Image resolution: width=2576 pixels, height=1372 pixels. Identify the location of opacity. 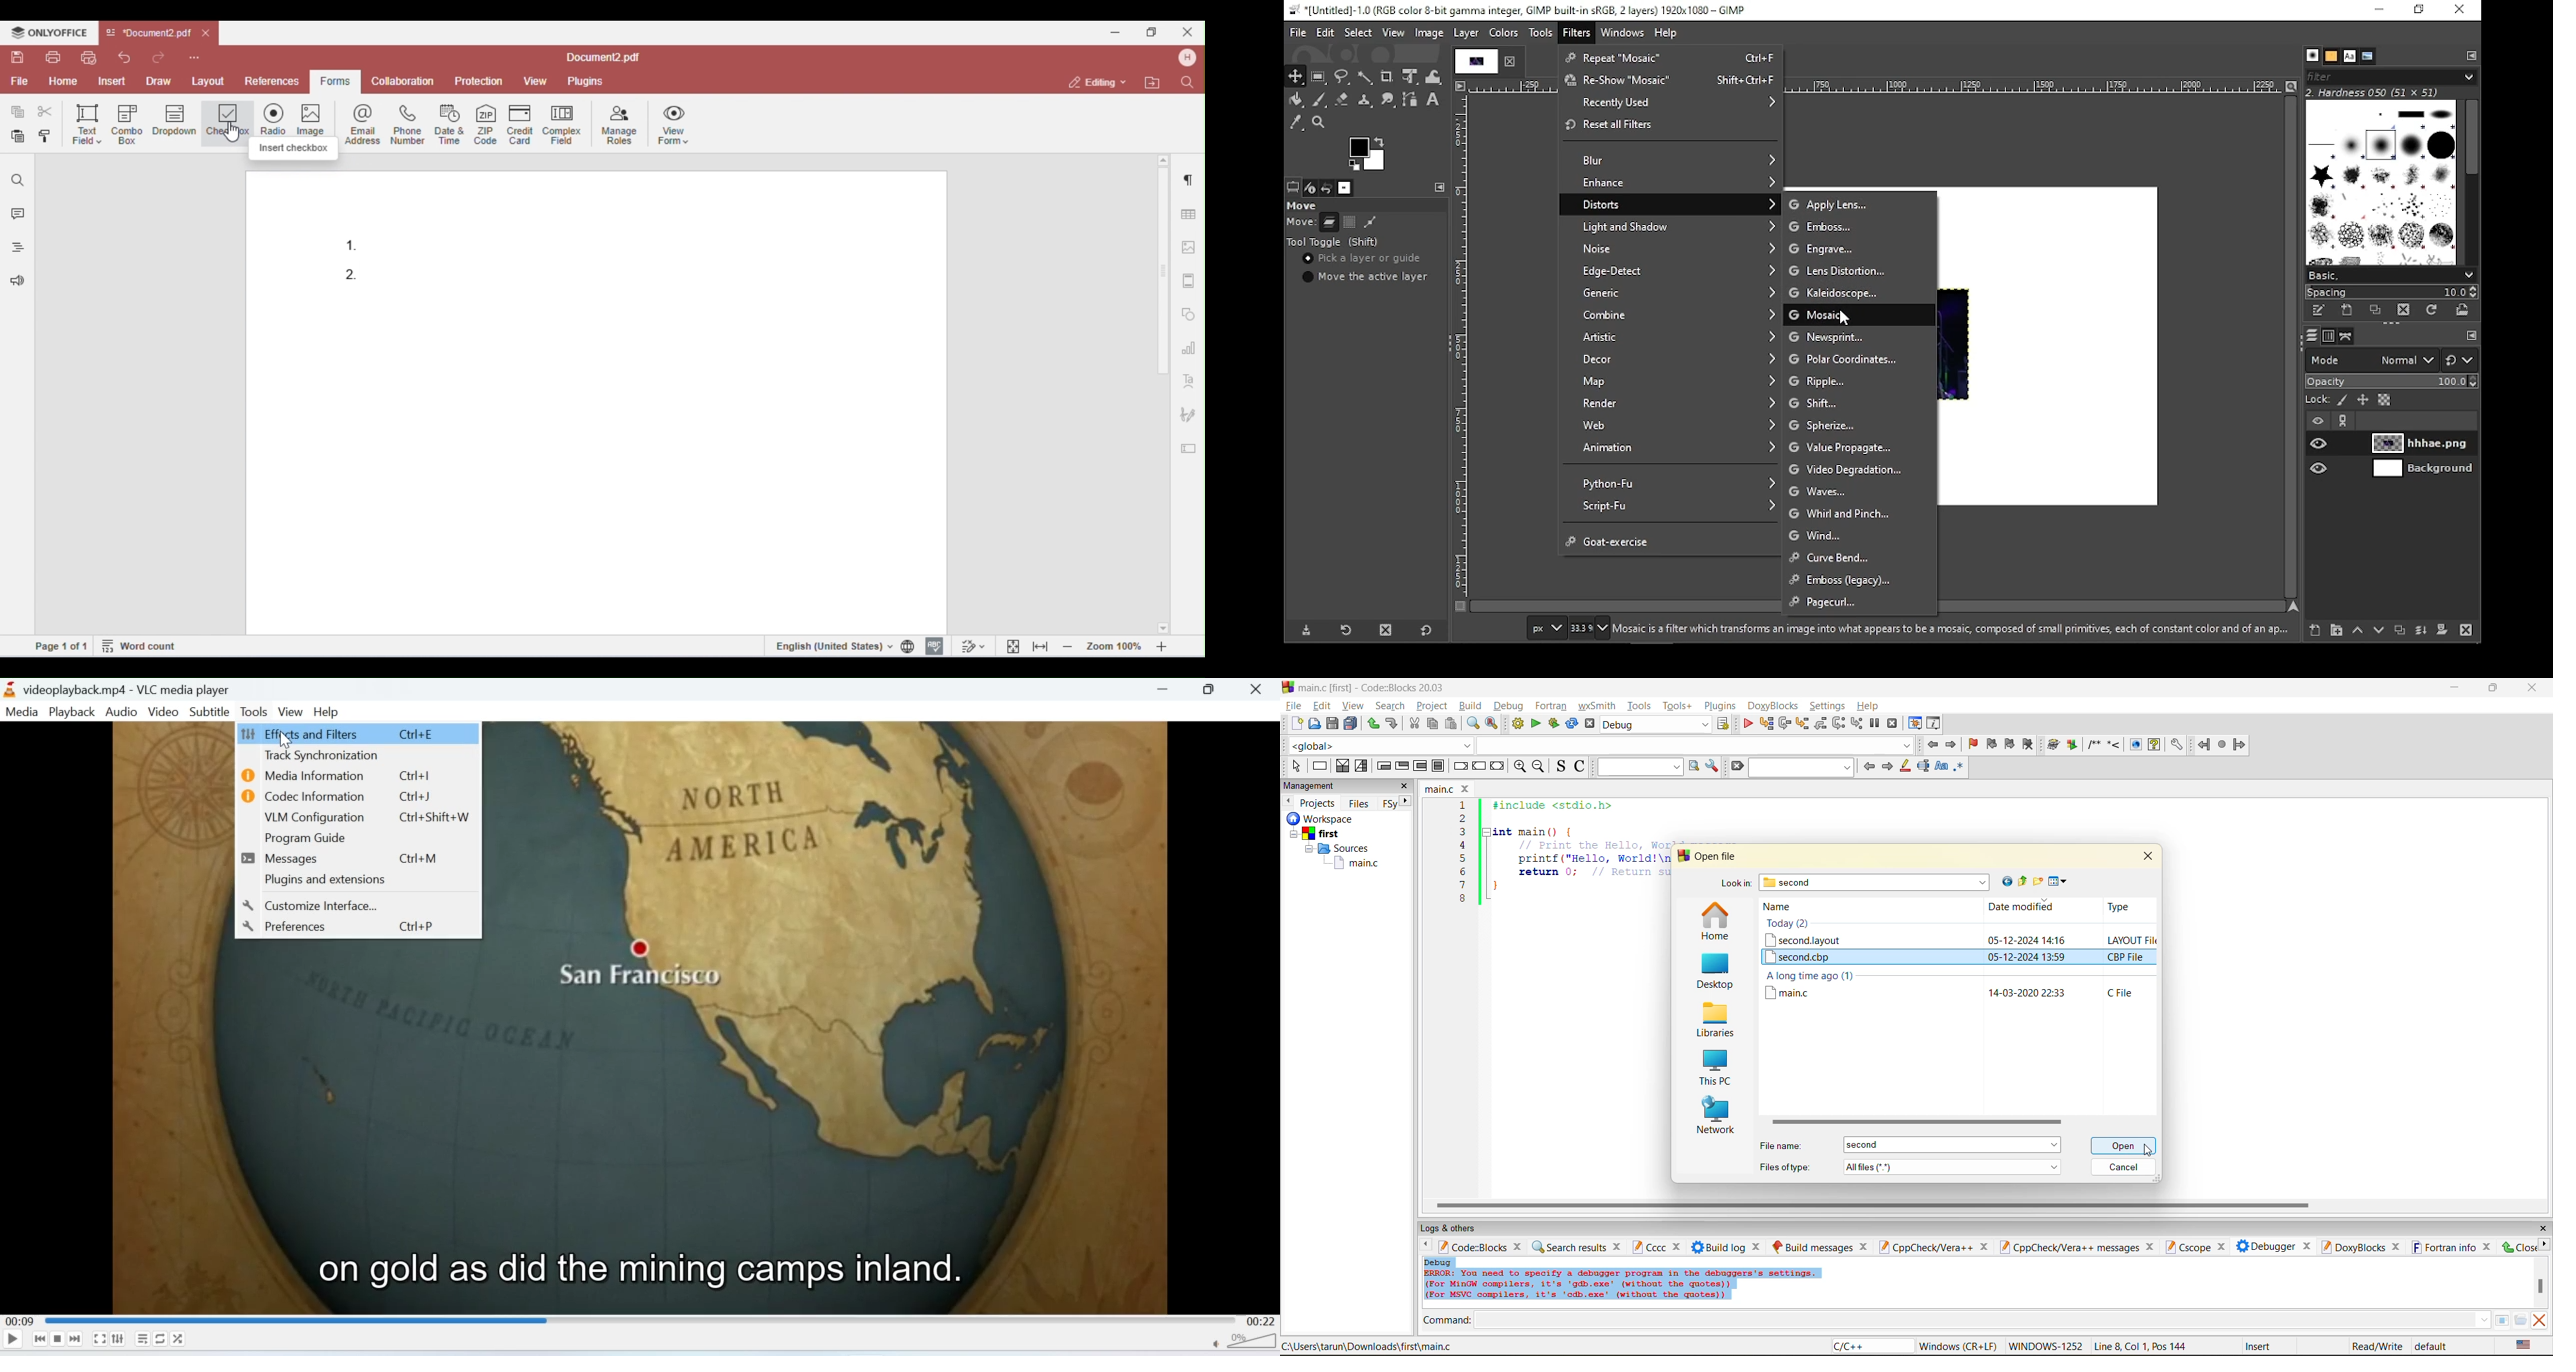
(2392, 381).